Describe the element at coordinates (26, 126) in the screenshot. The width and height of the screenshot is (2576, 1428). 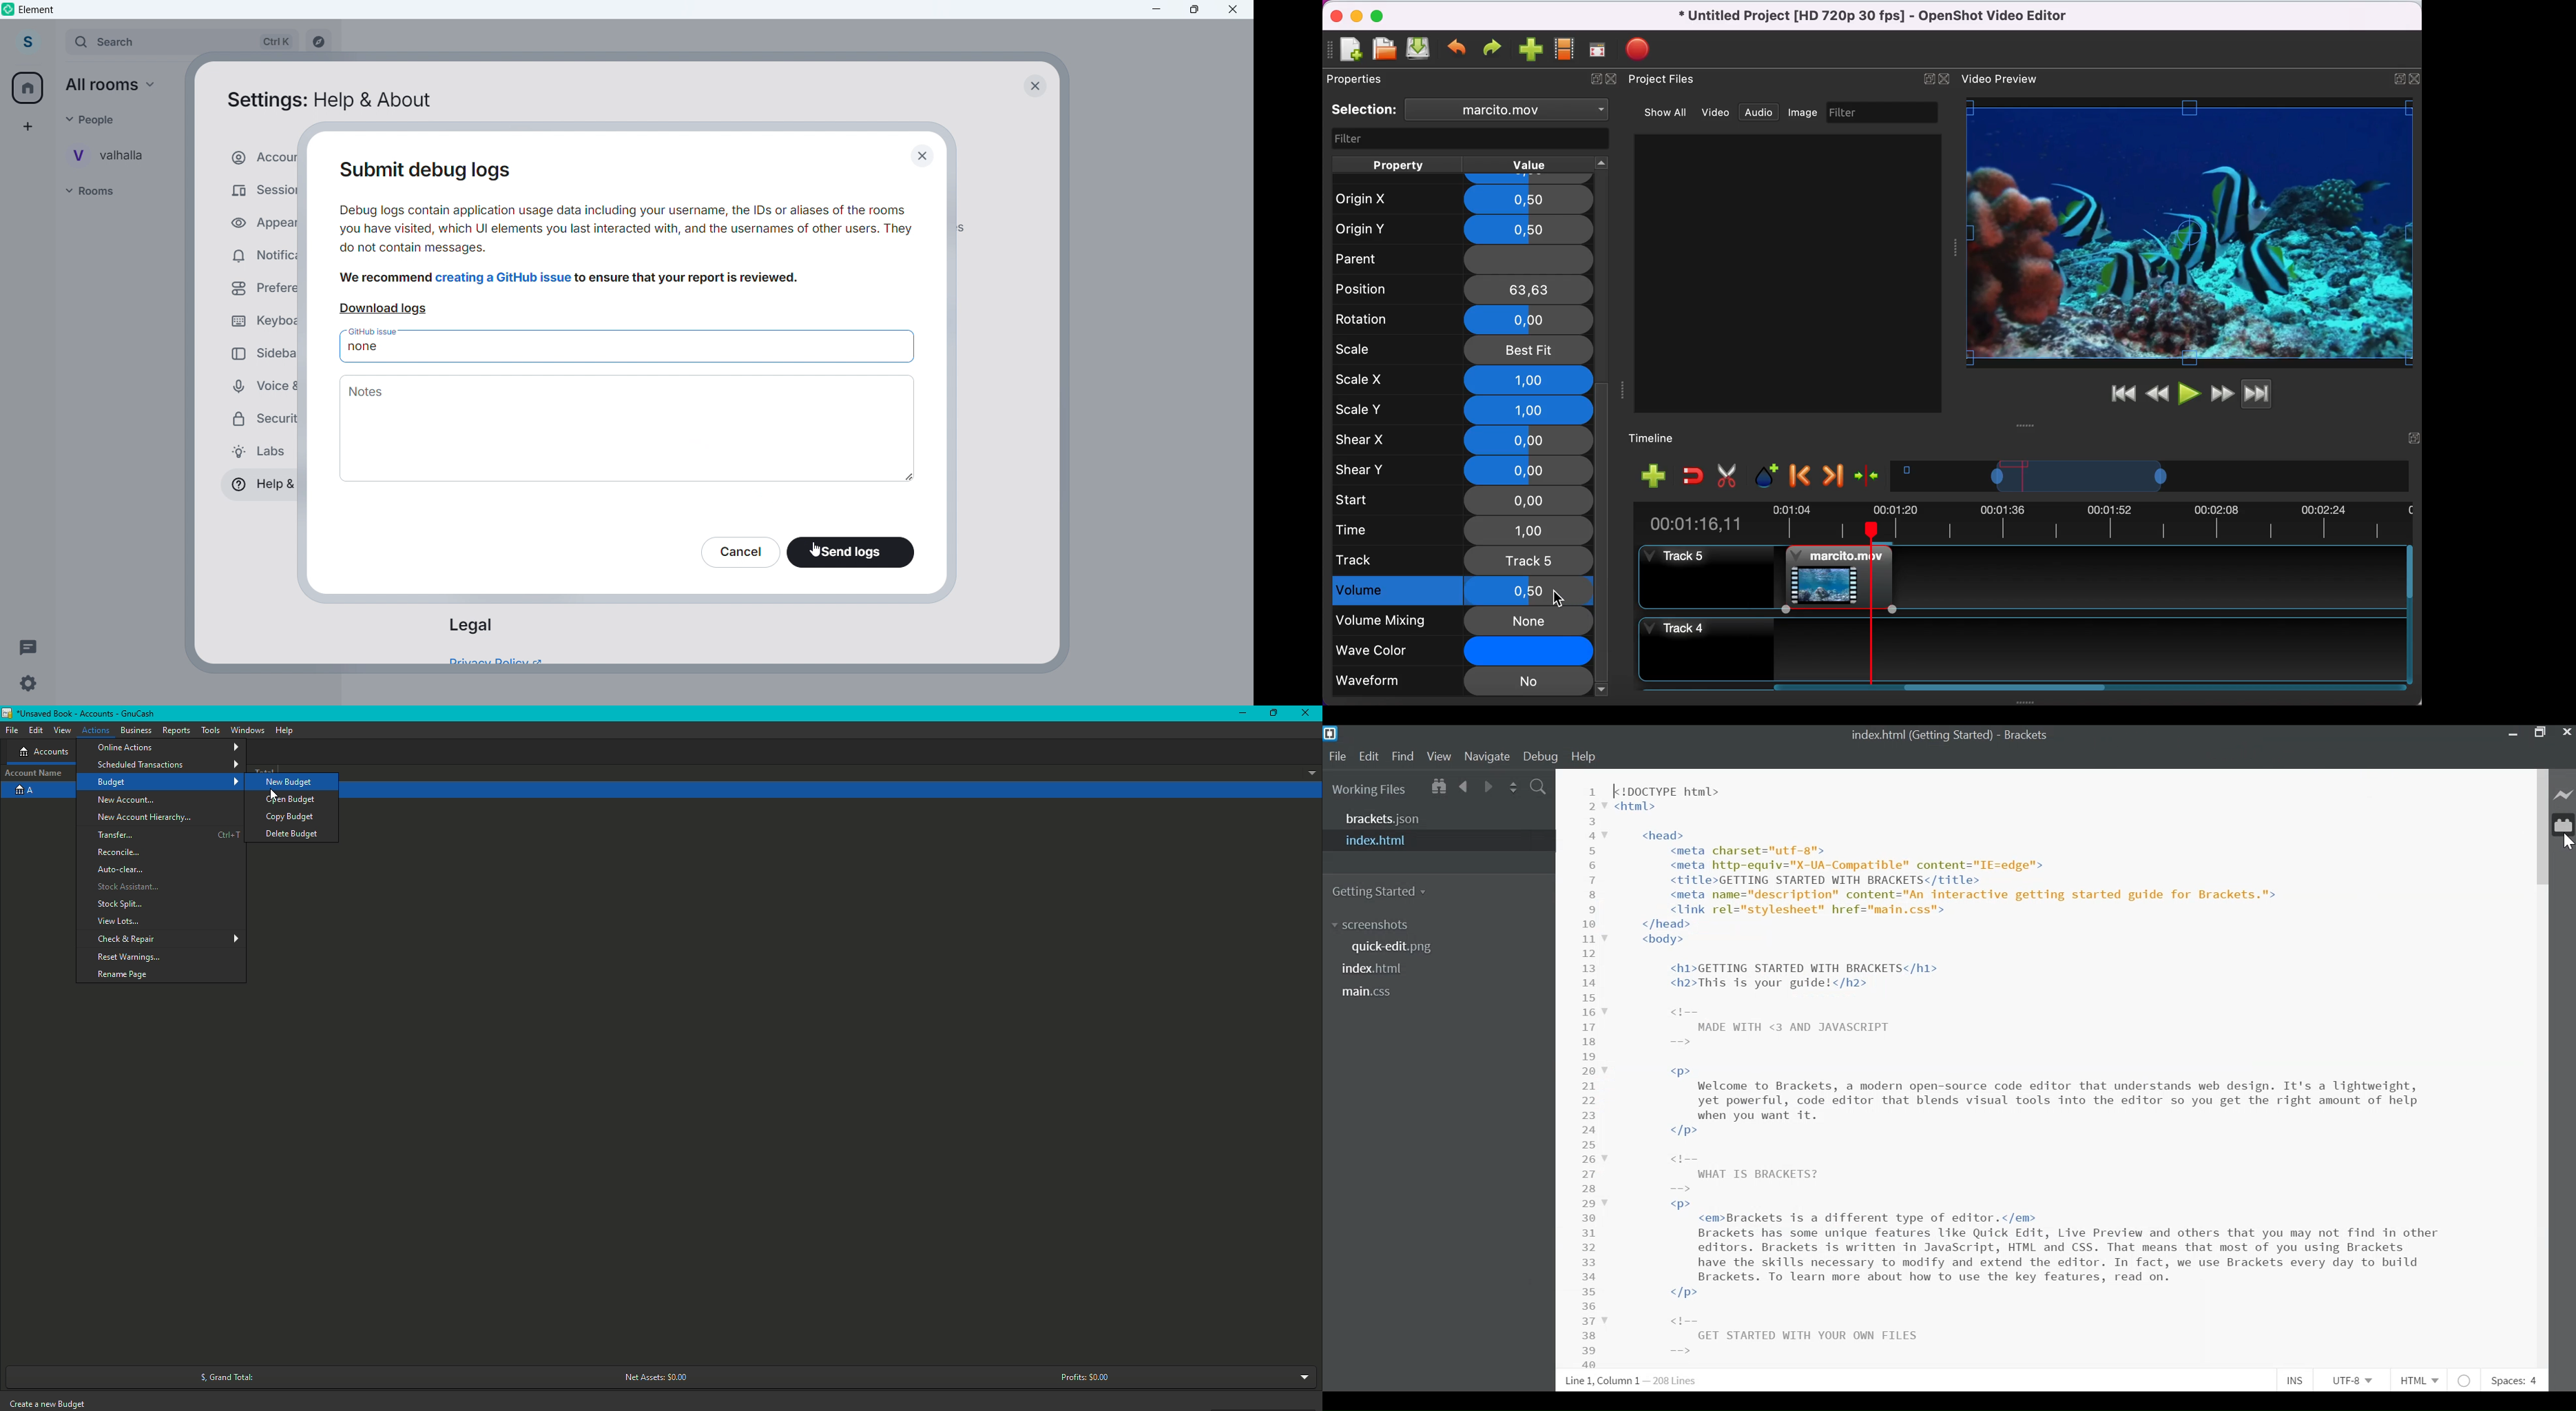
I see `Add space ` at that location.